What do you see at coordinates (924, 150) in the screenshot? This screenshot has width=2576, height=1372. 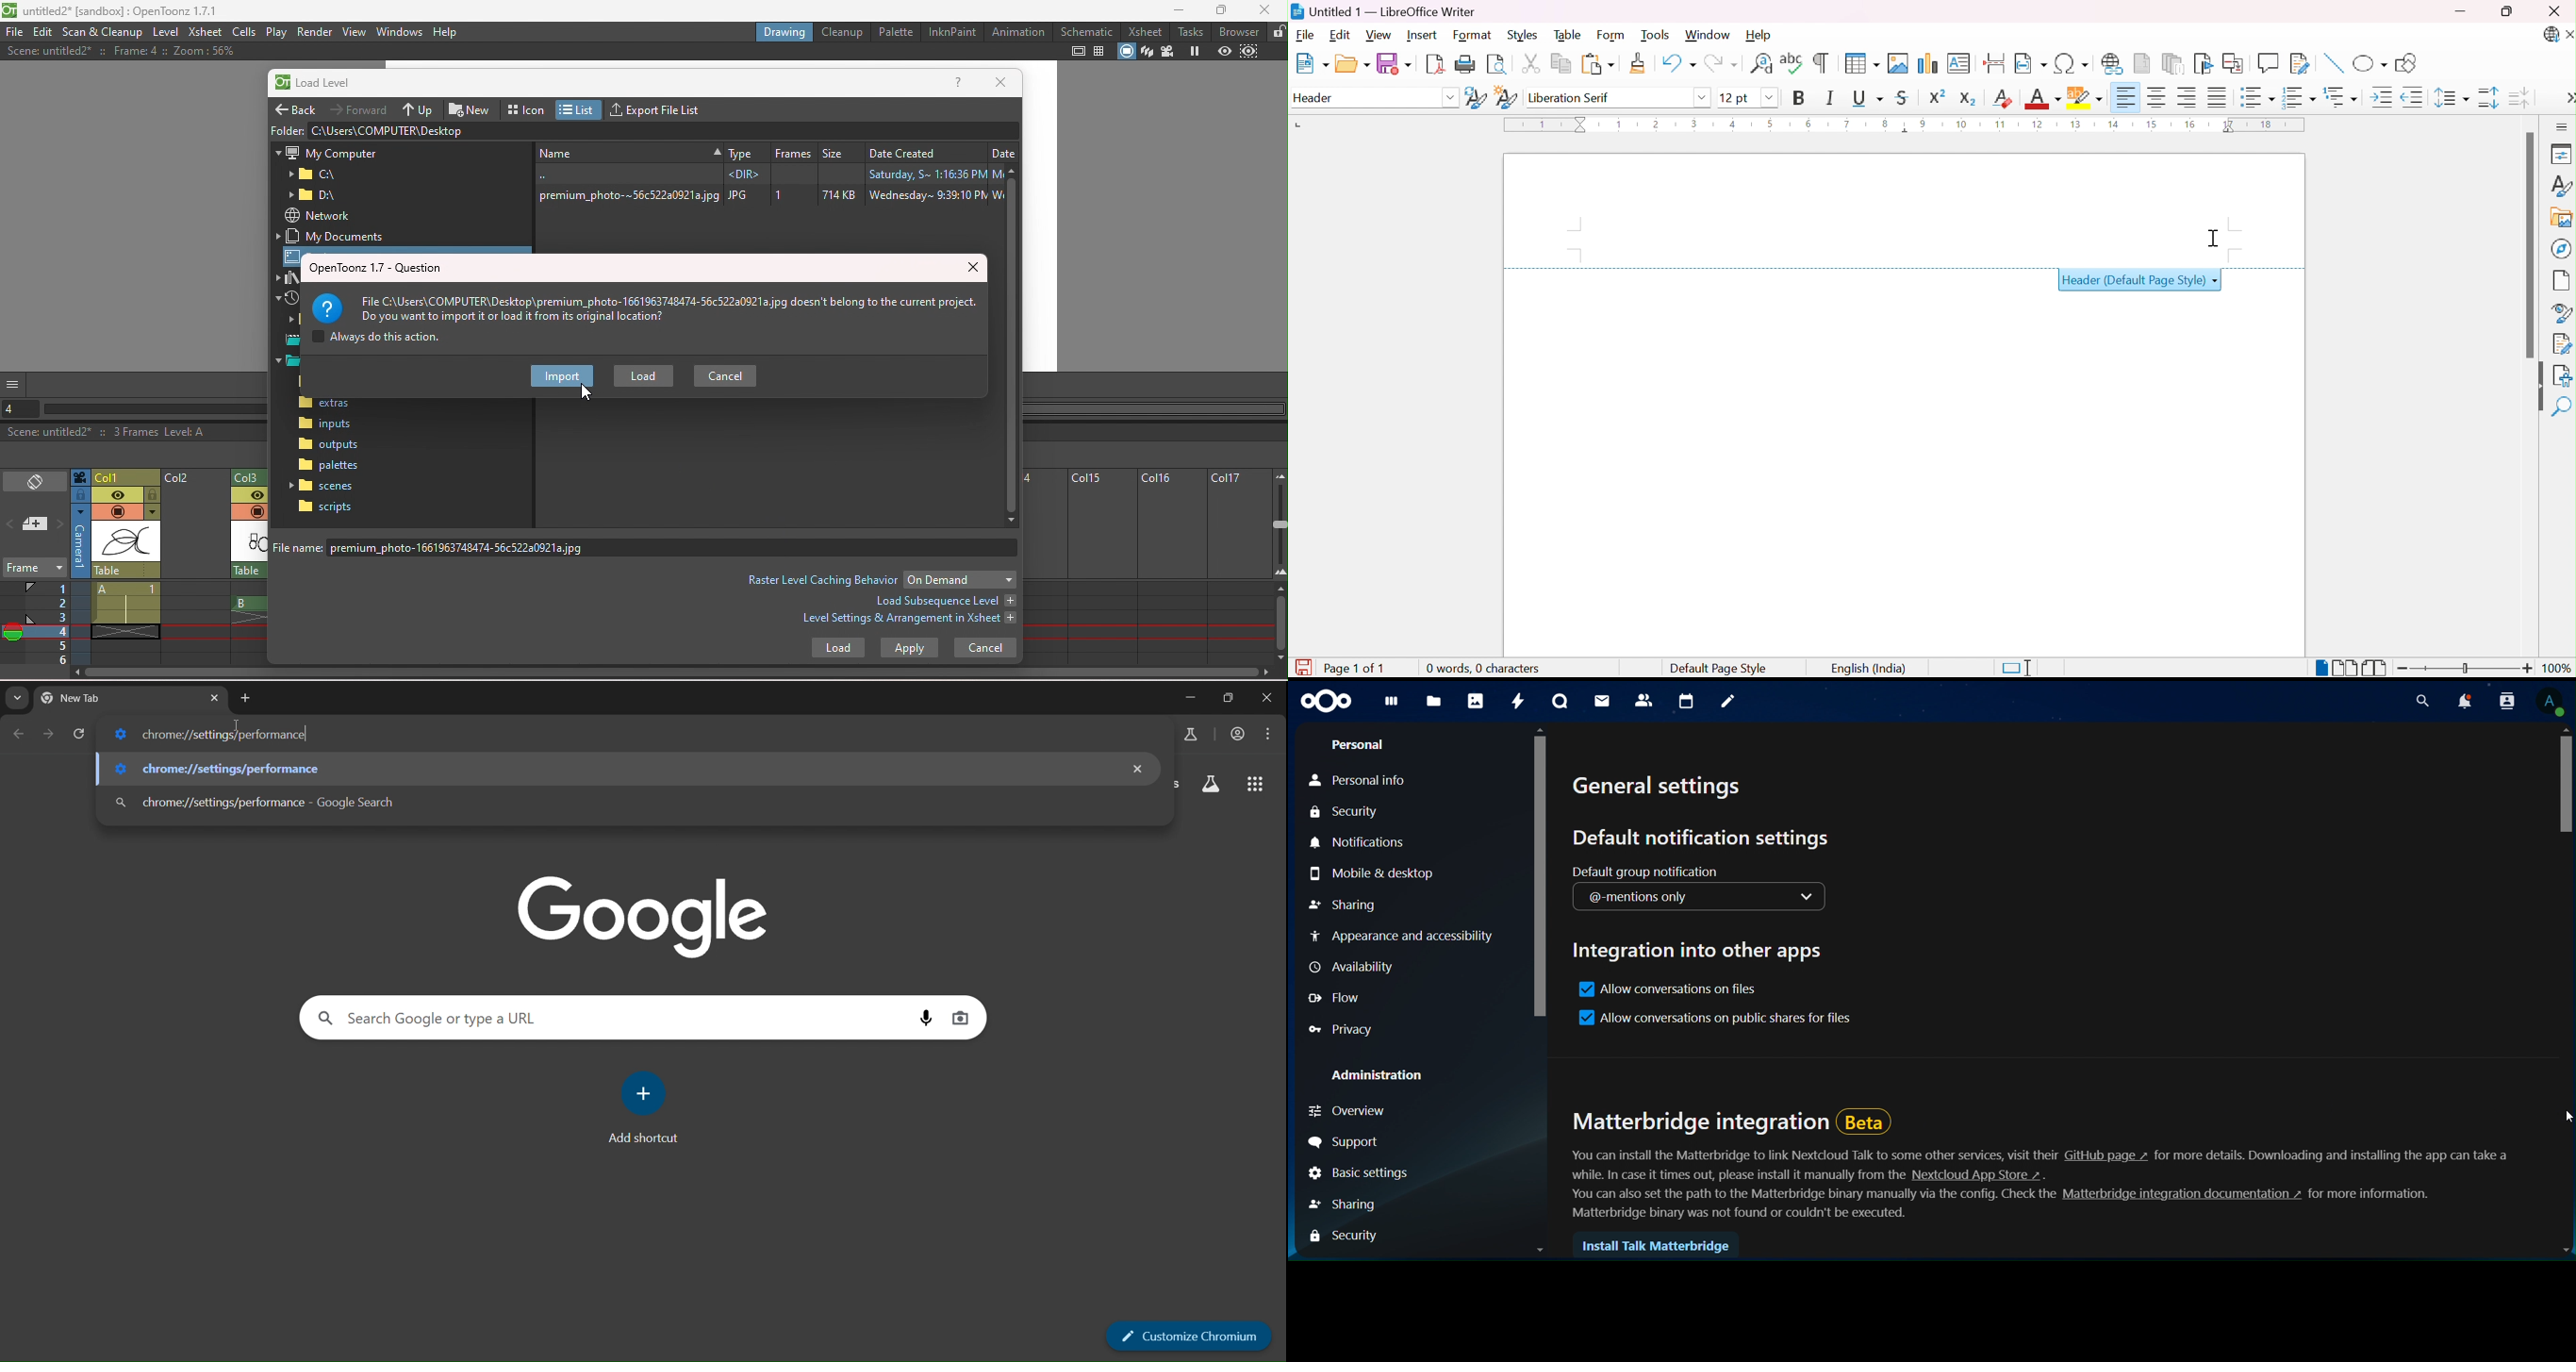 I see `Date created` at bounding box center [924, 150].